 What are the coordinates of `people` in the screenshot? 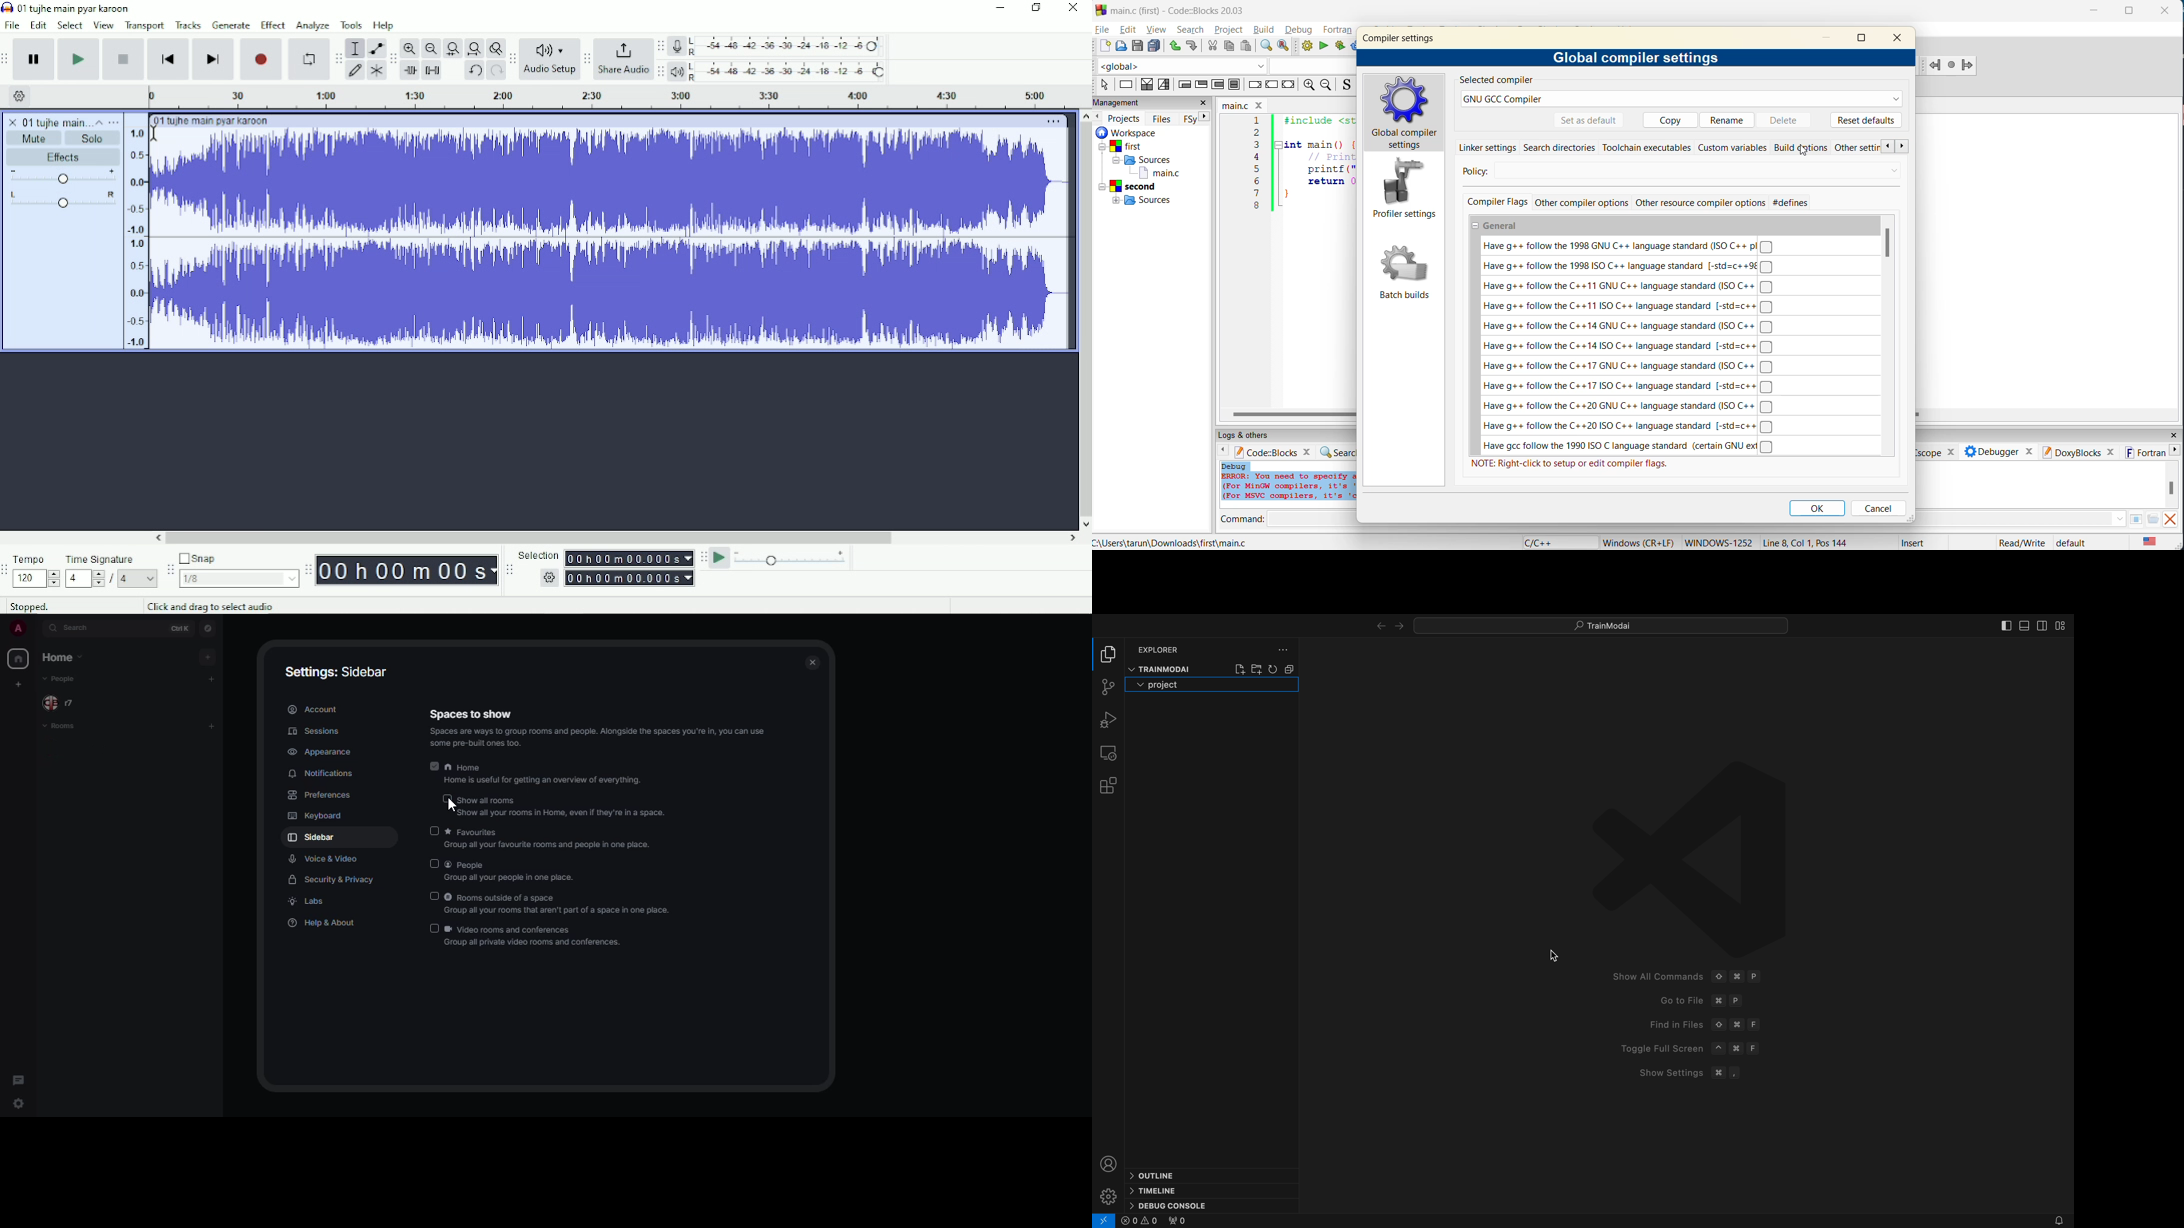 It's located at (66, 680).